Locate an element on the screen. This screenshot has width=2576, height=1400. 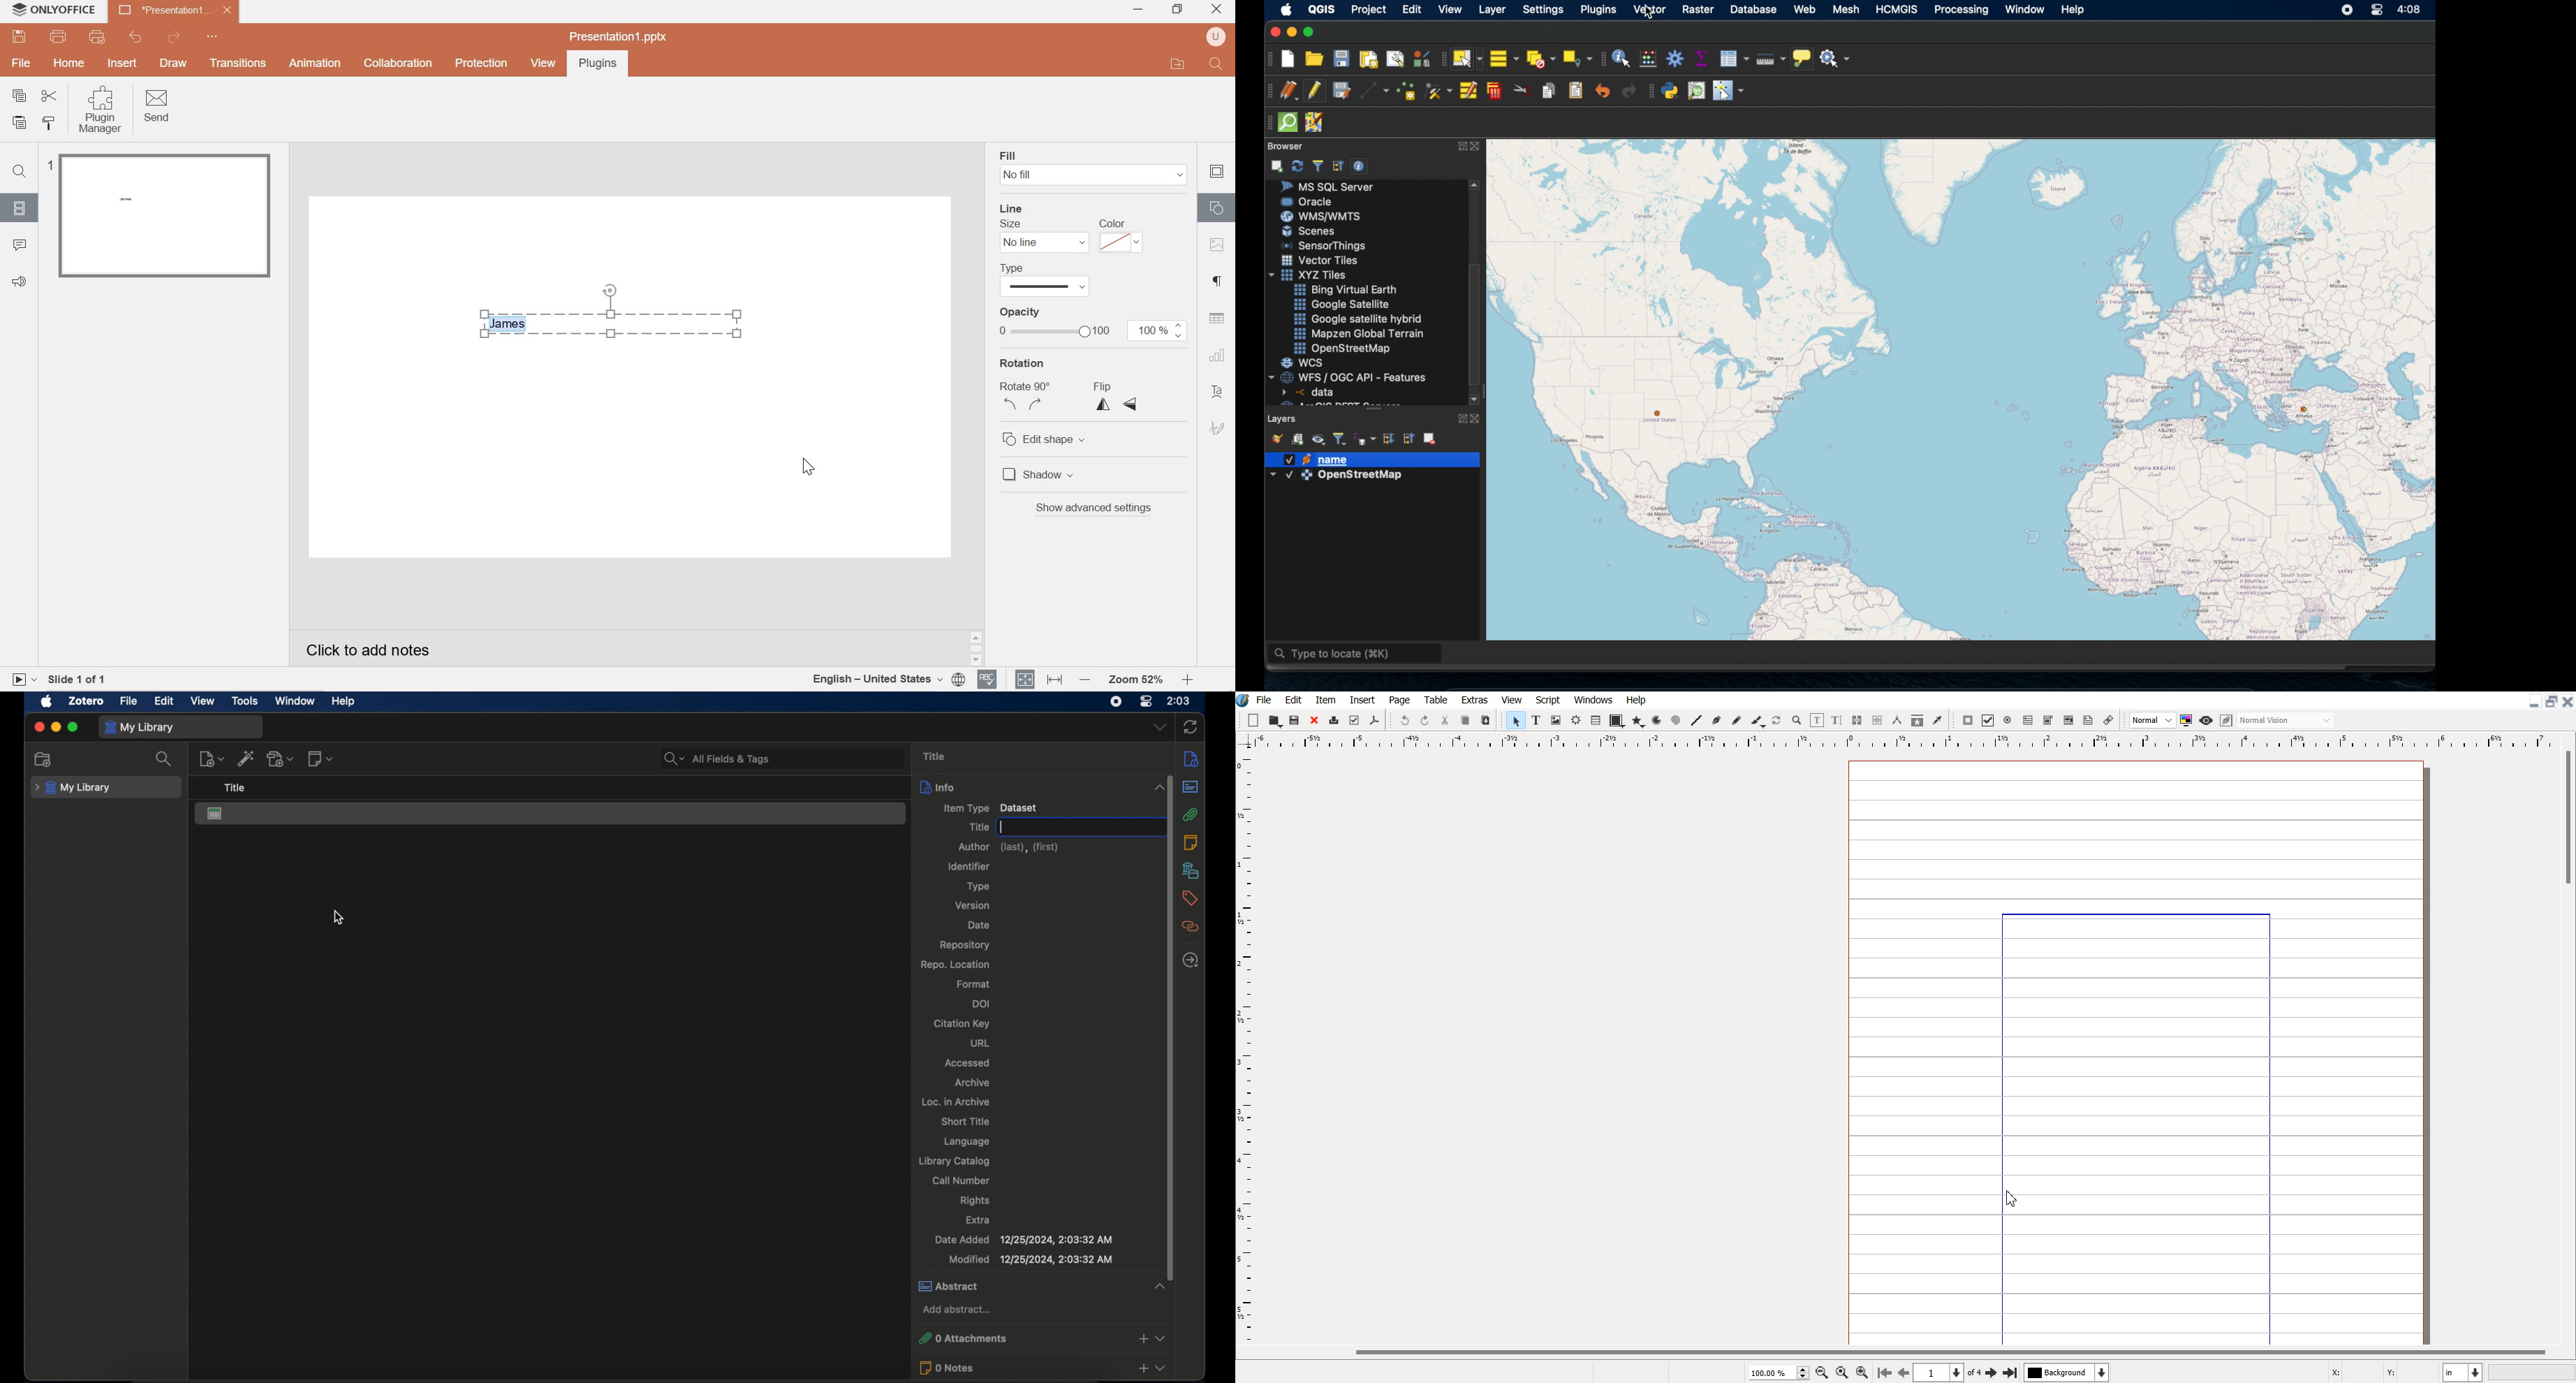
Go to the first page is located at coordinates (2012, 1373).